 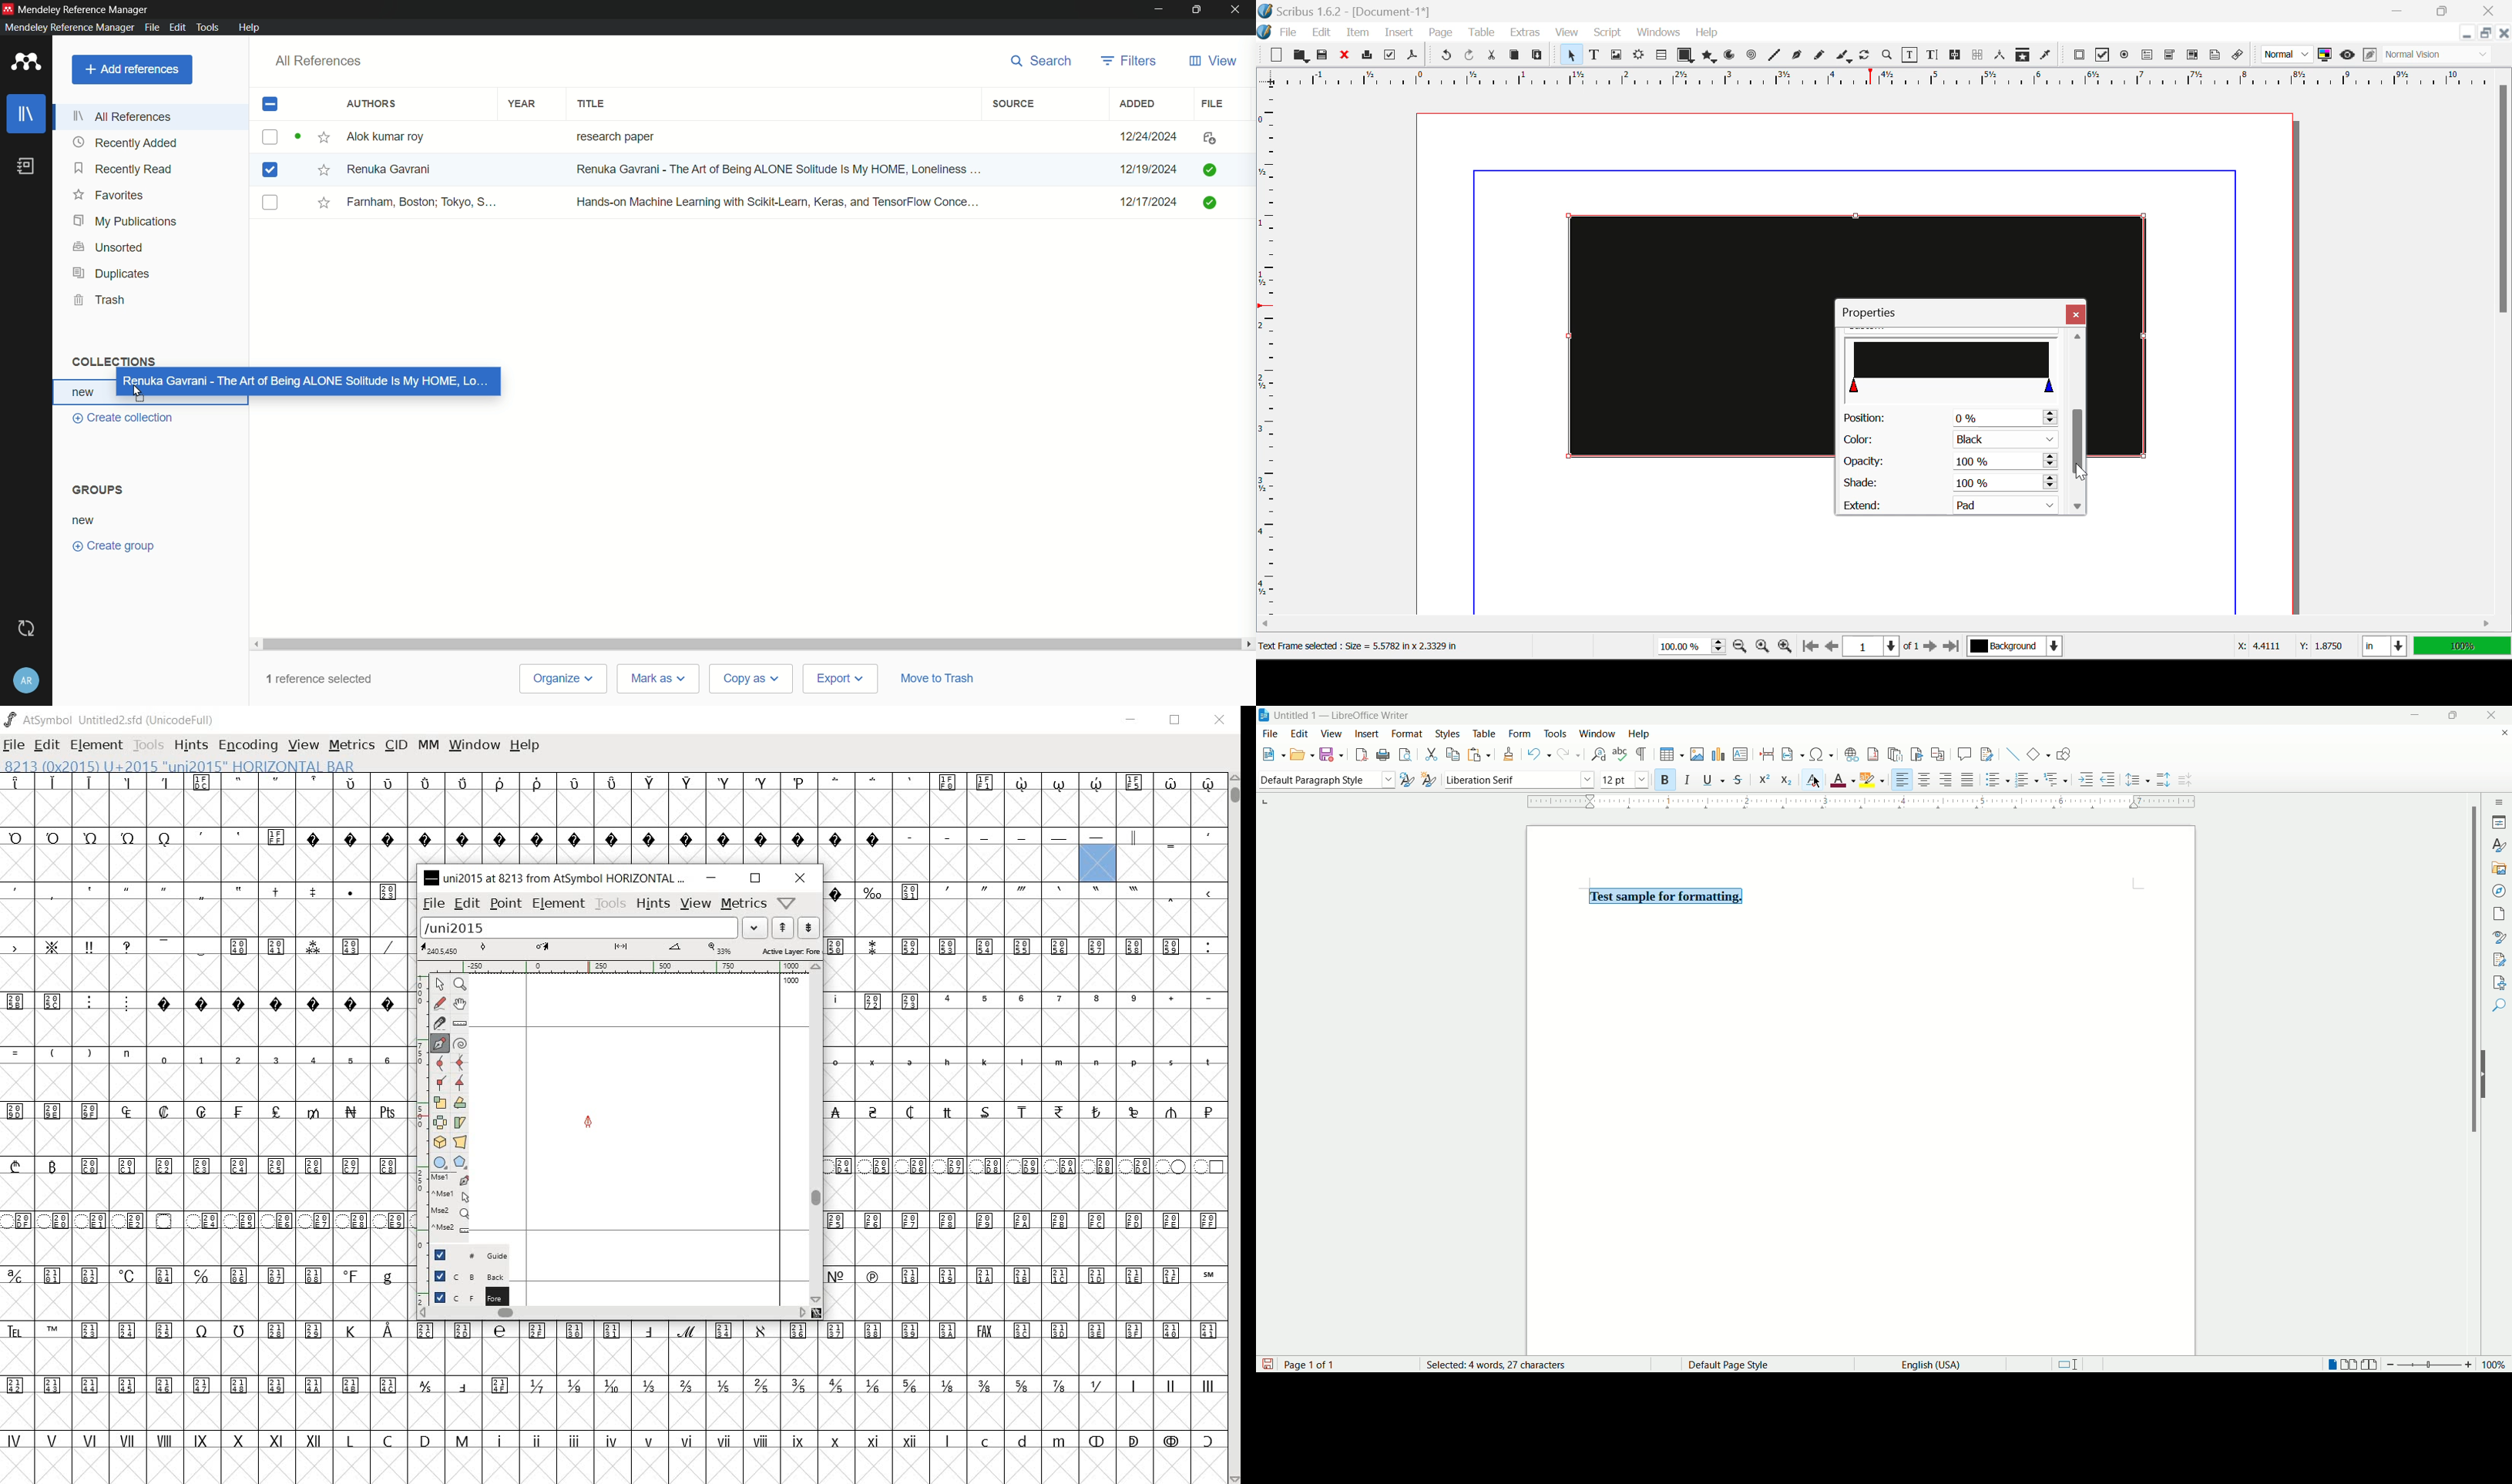 What do you see at coordinates (1594, 56) in the screenshot?
I see `Text Frames` at bounding box center [1594, 56].